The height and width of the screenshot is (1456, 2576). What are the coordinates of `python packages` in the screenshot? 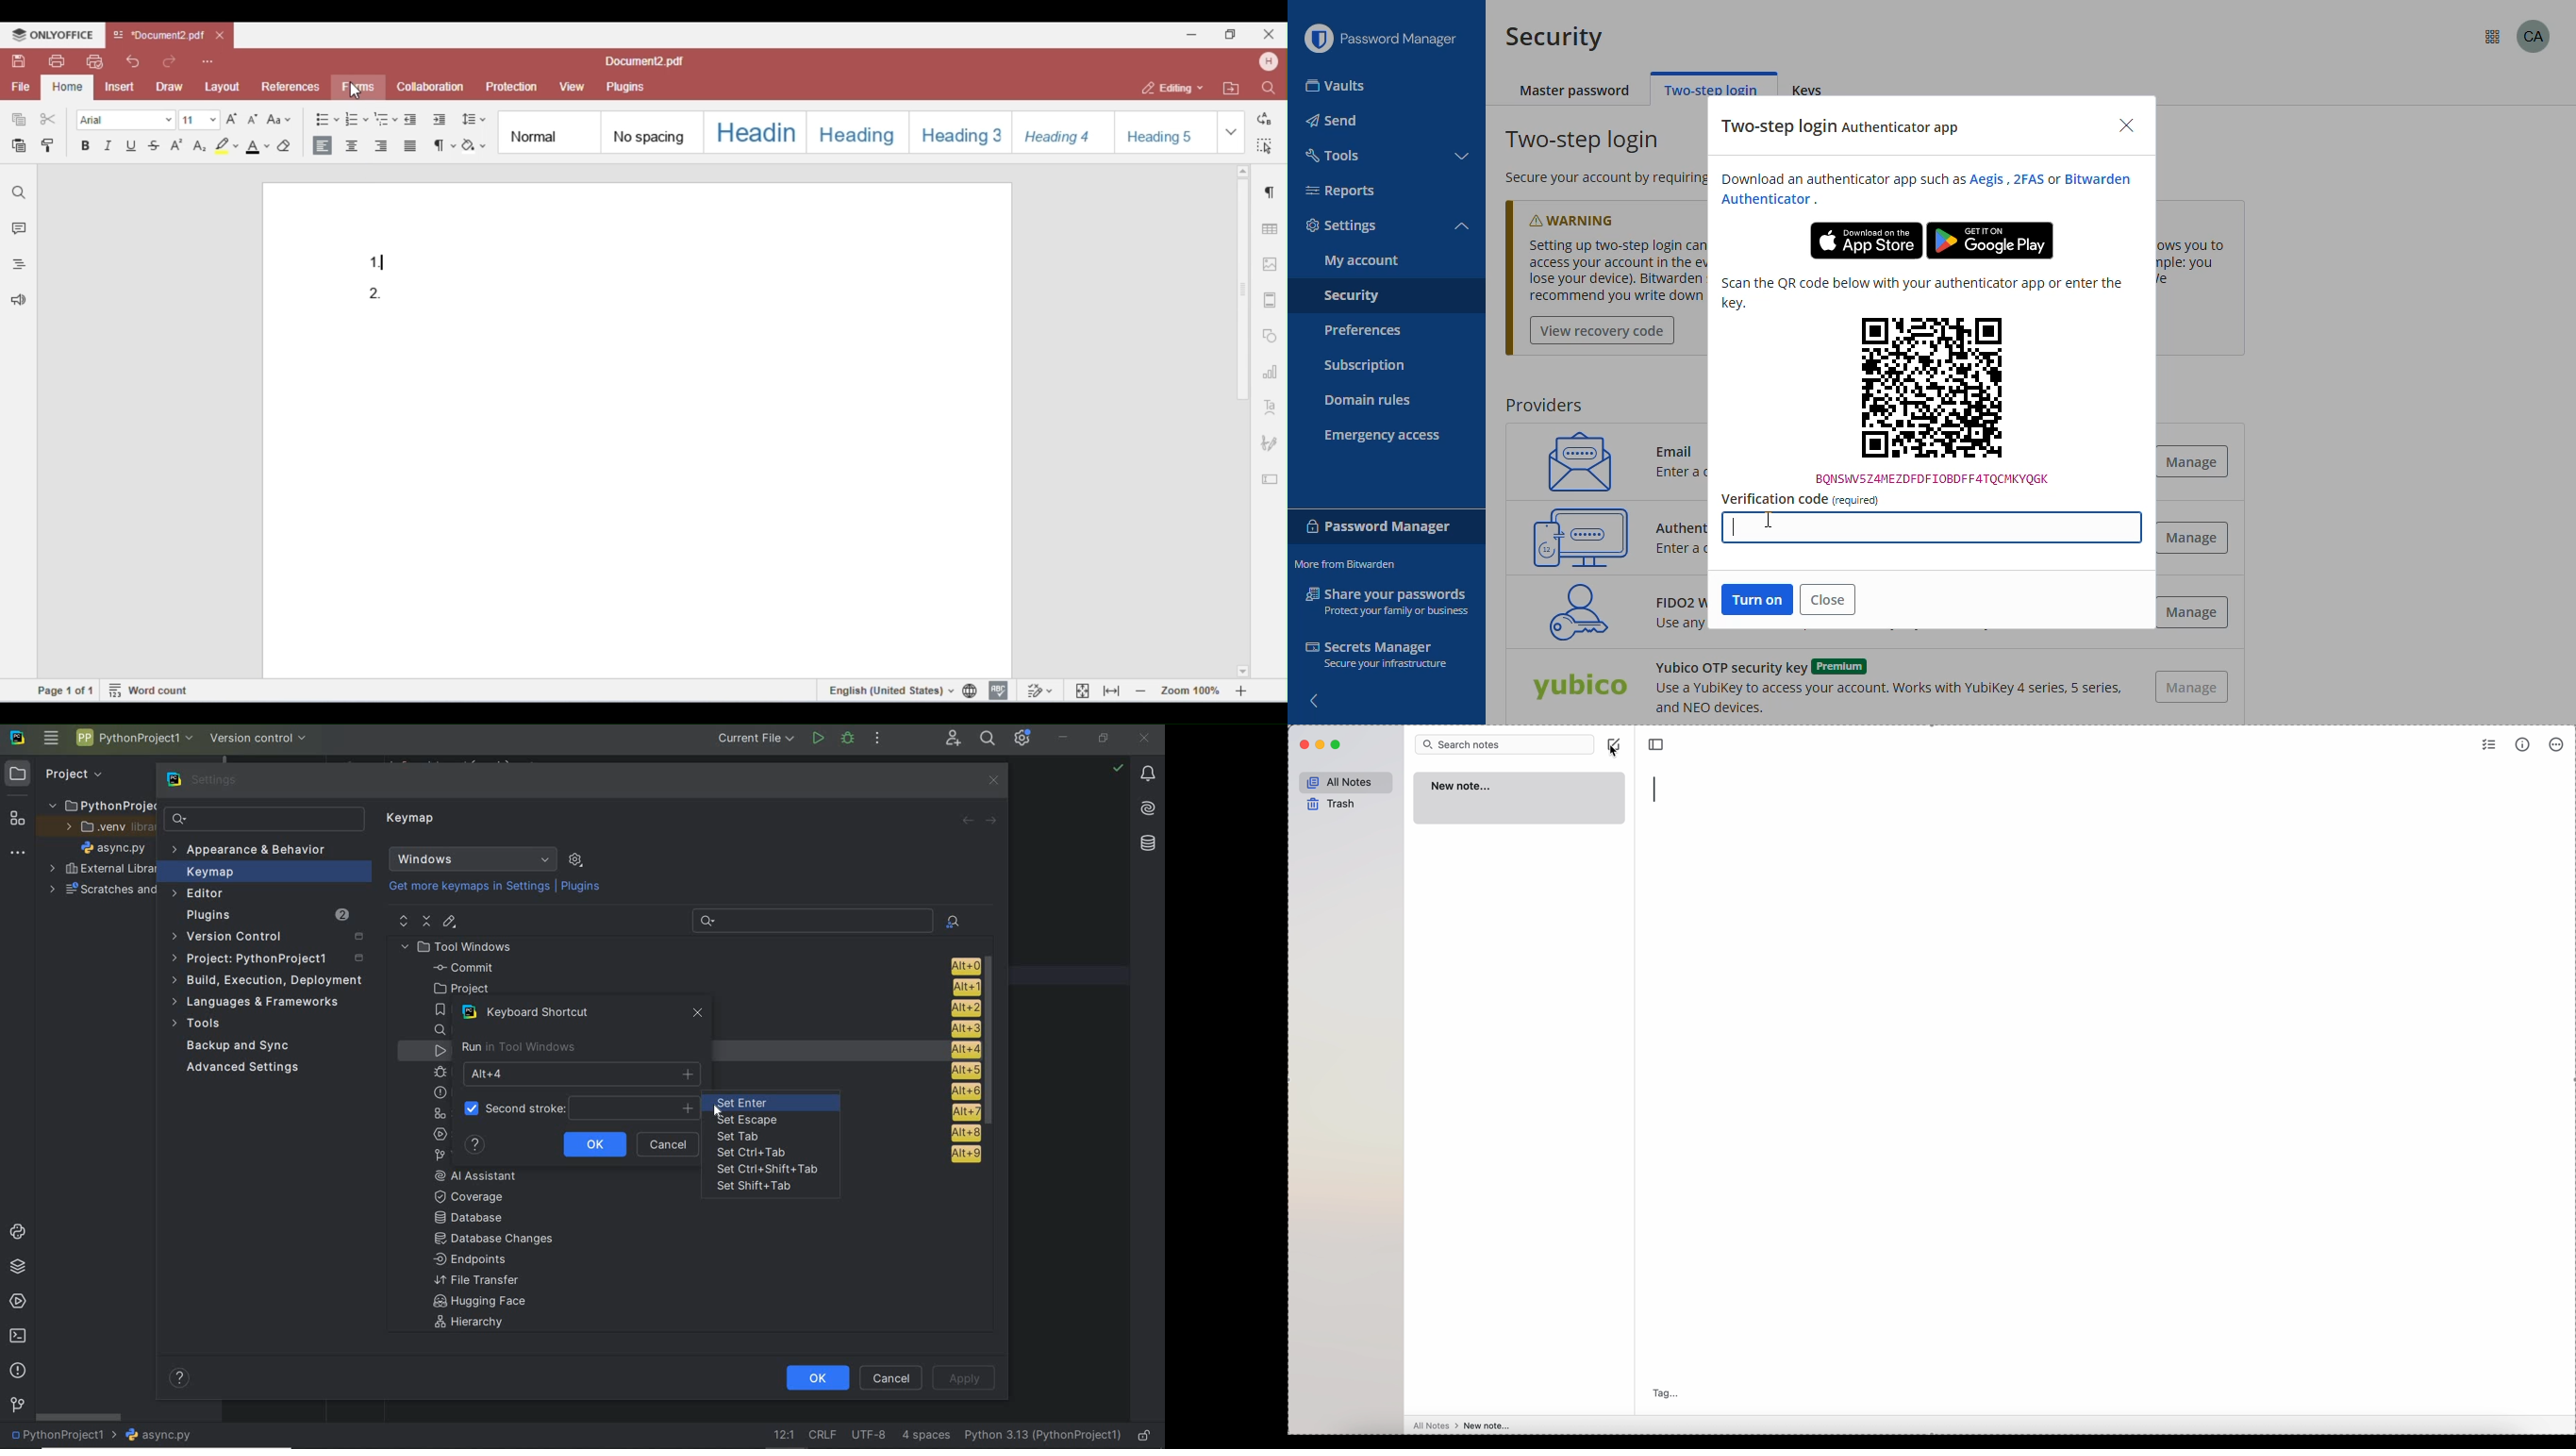 It's located at (17, 1267).